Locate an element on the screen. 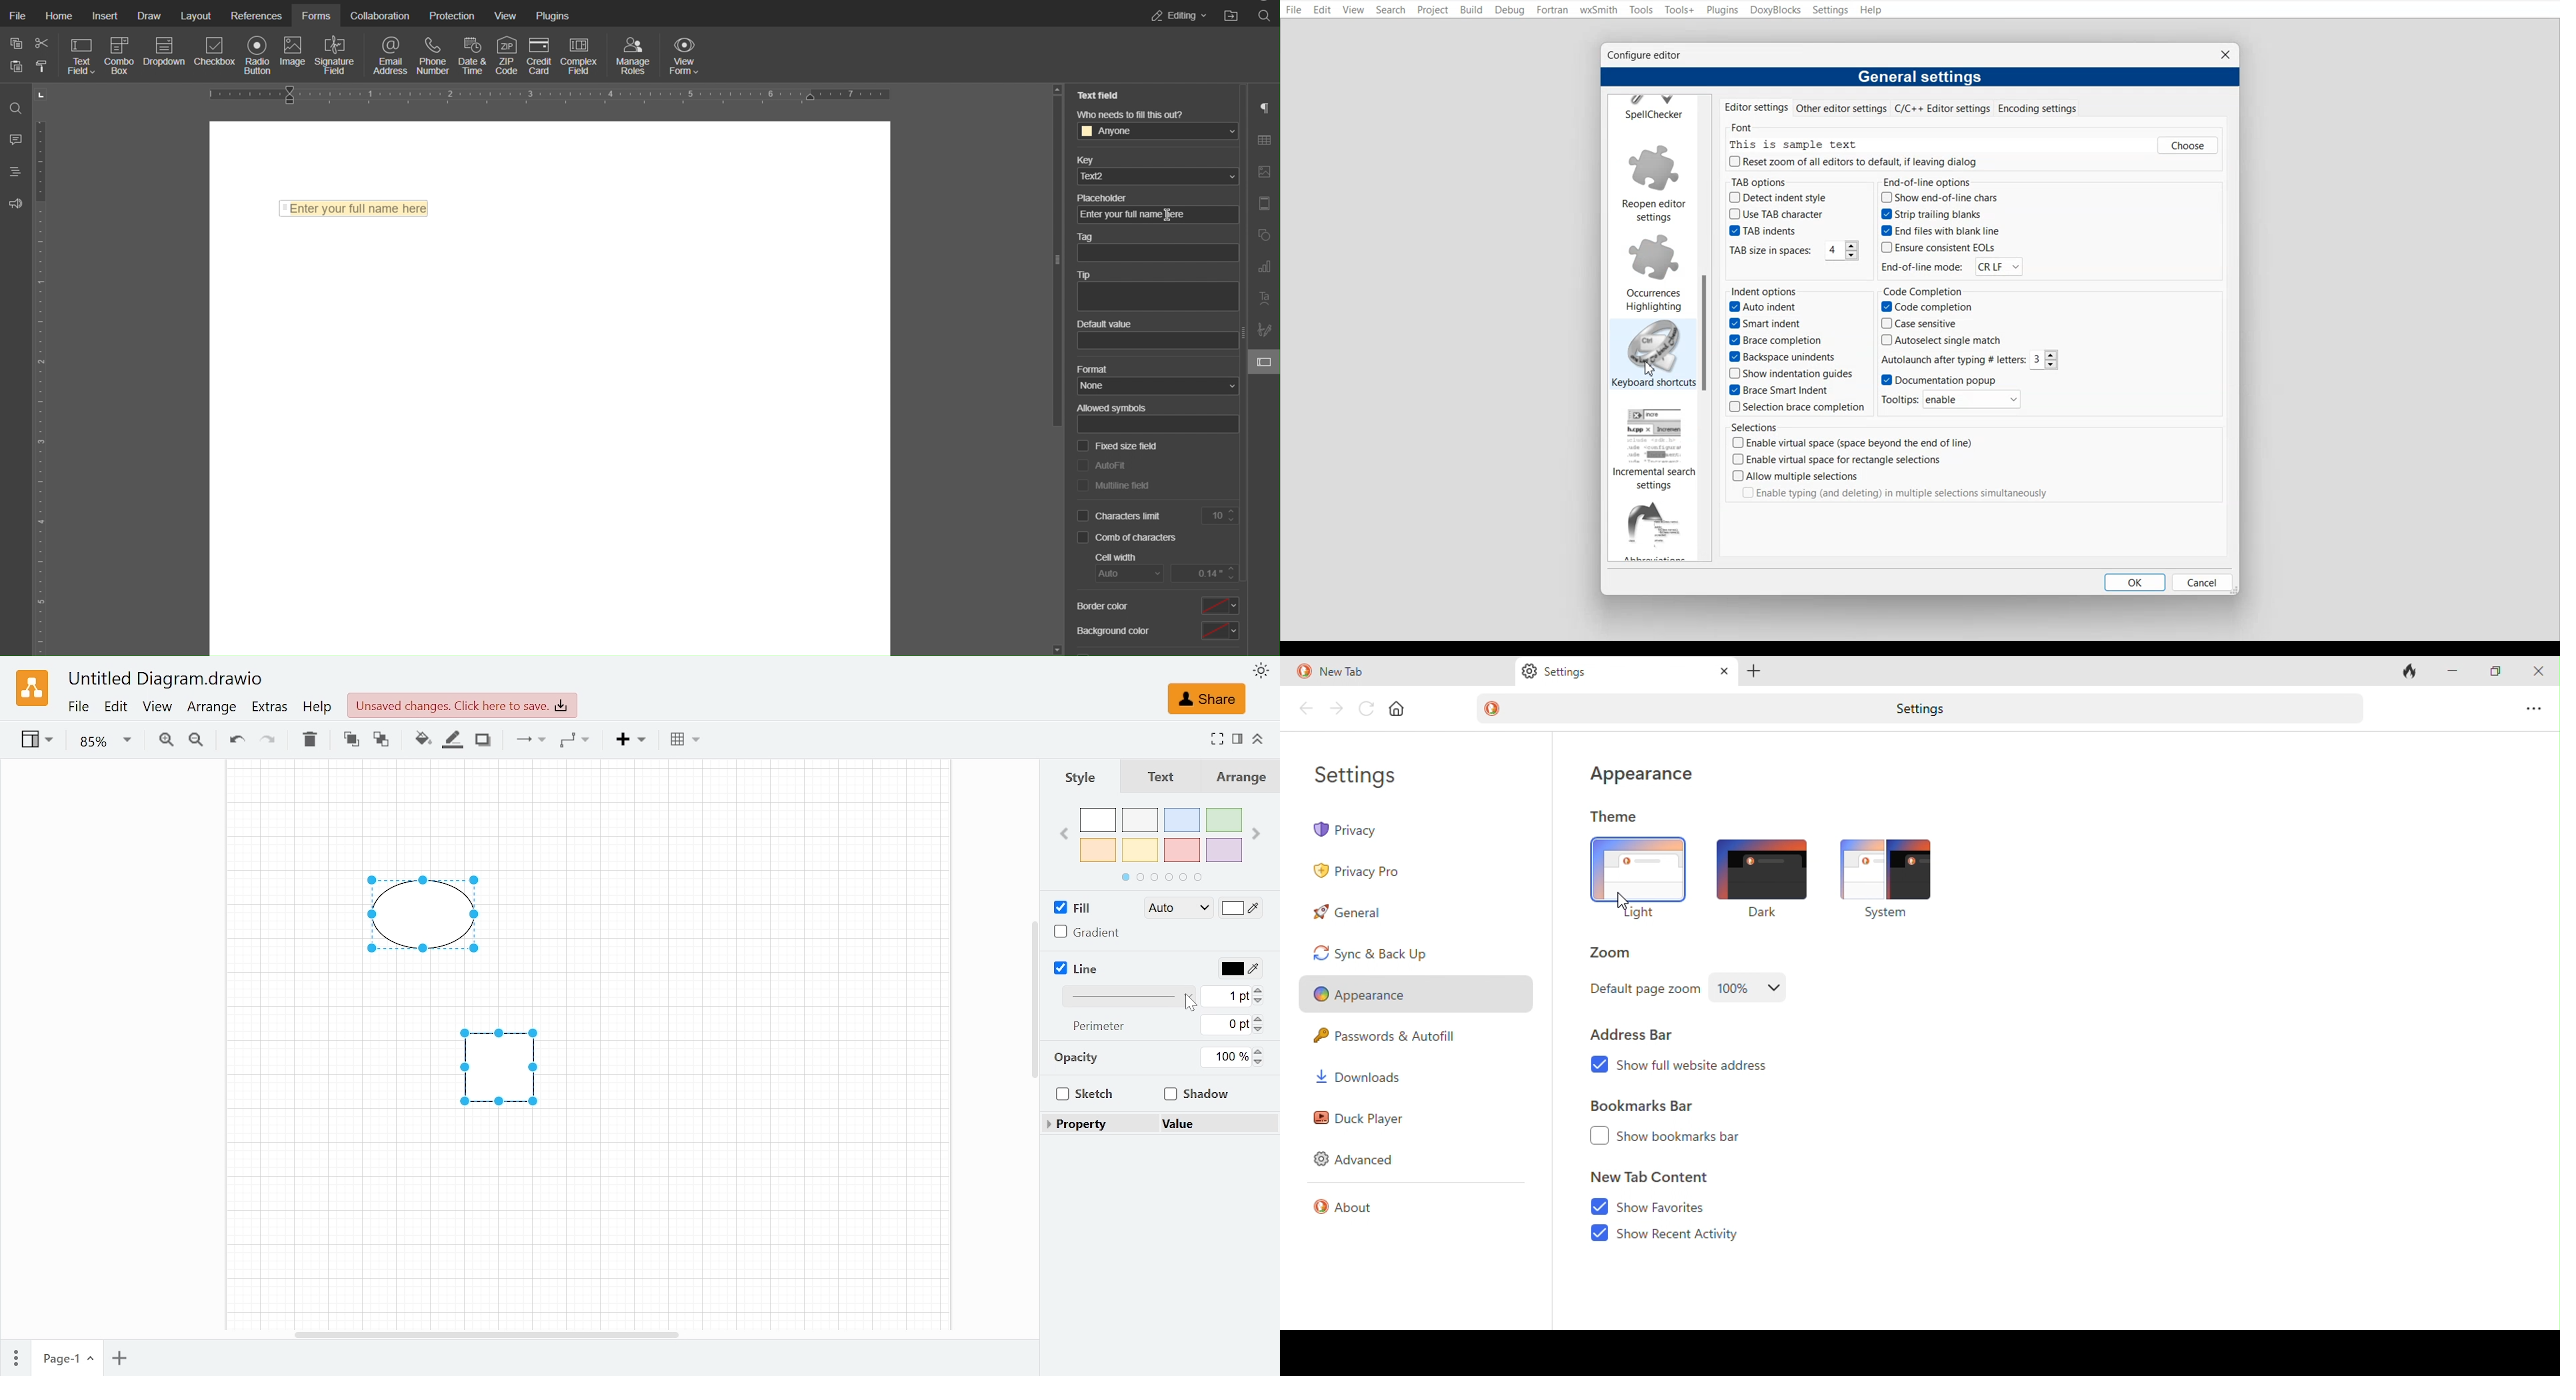 The height and width of the screenshot is (1400, 2576). Previous is located at coordinates (1062, 833).